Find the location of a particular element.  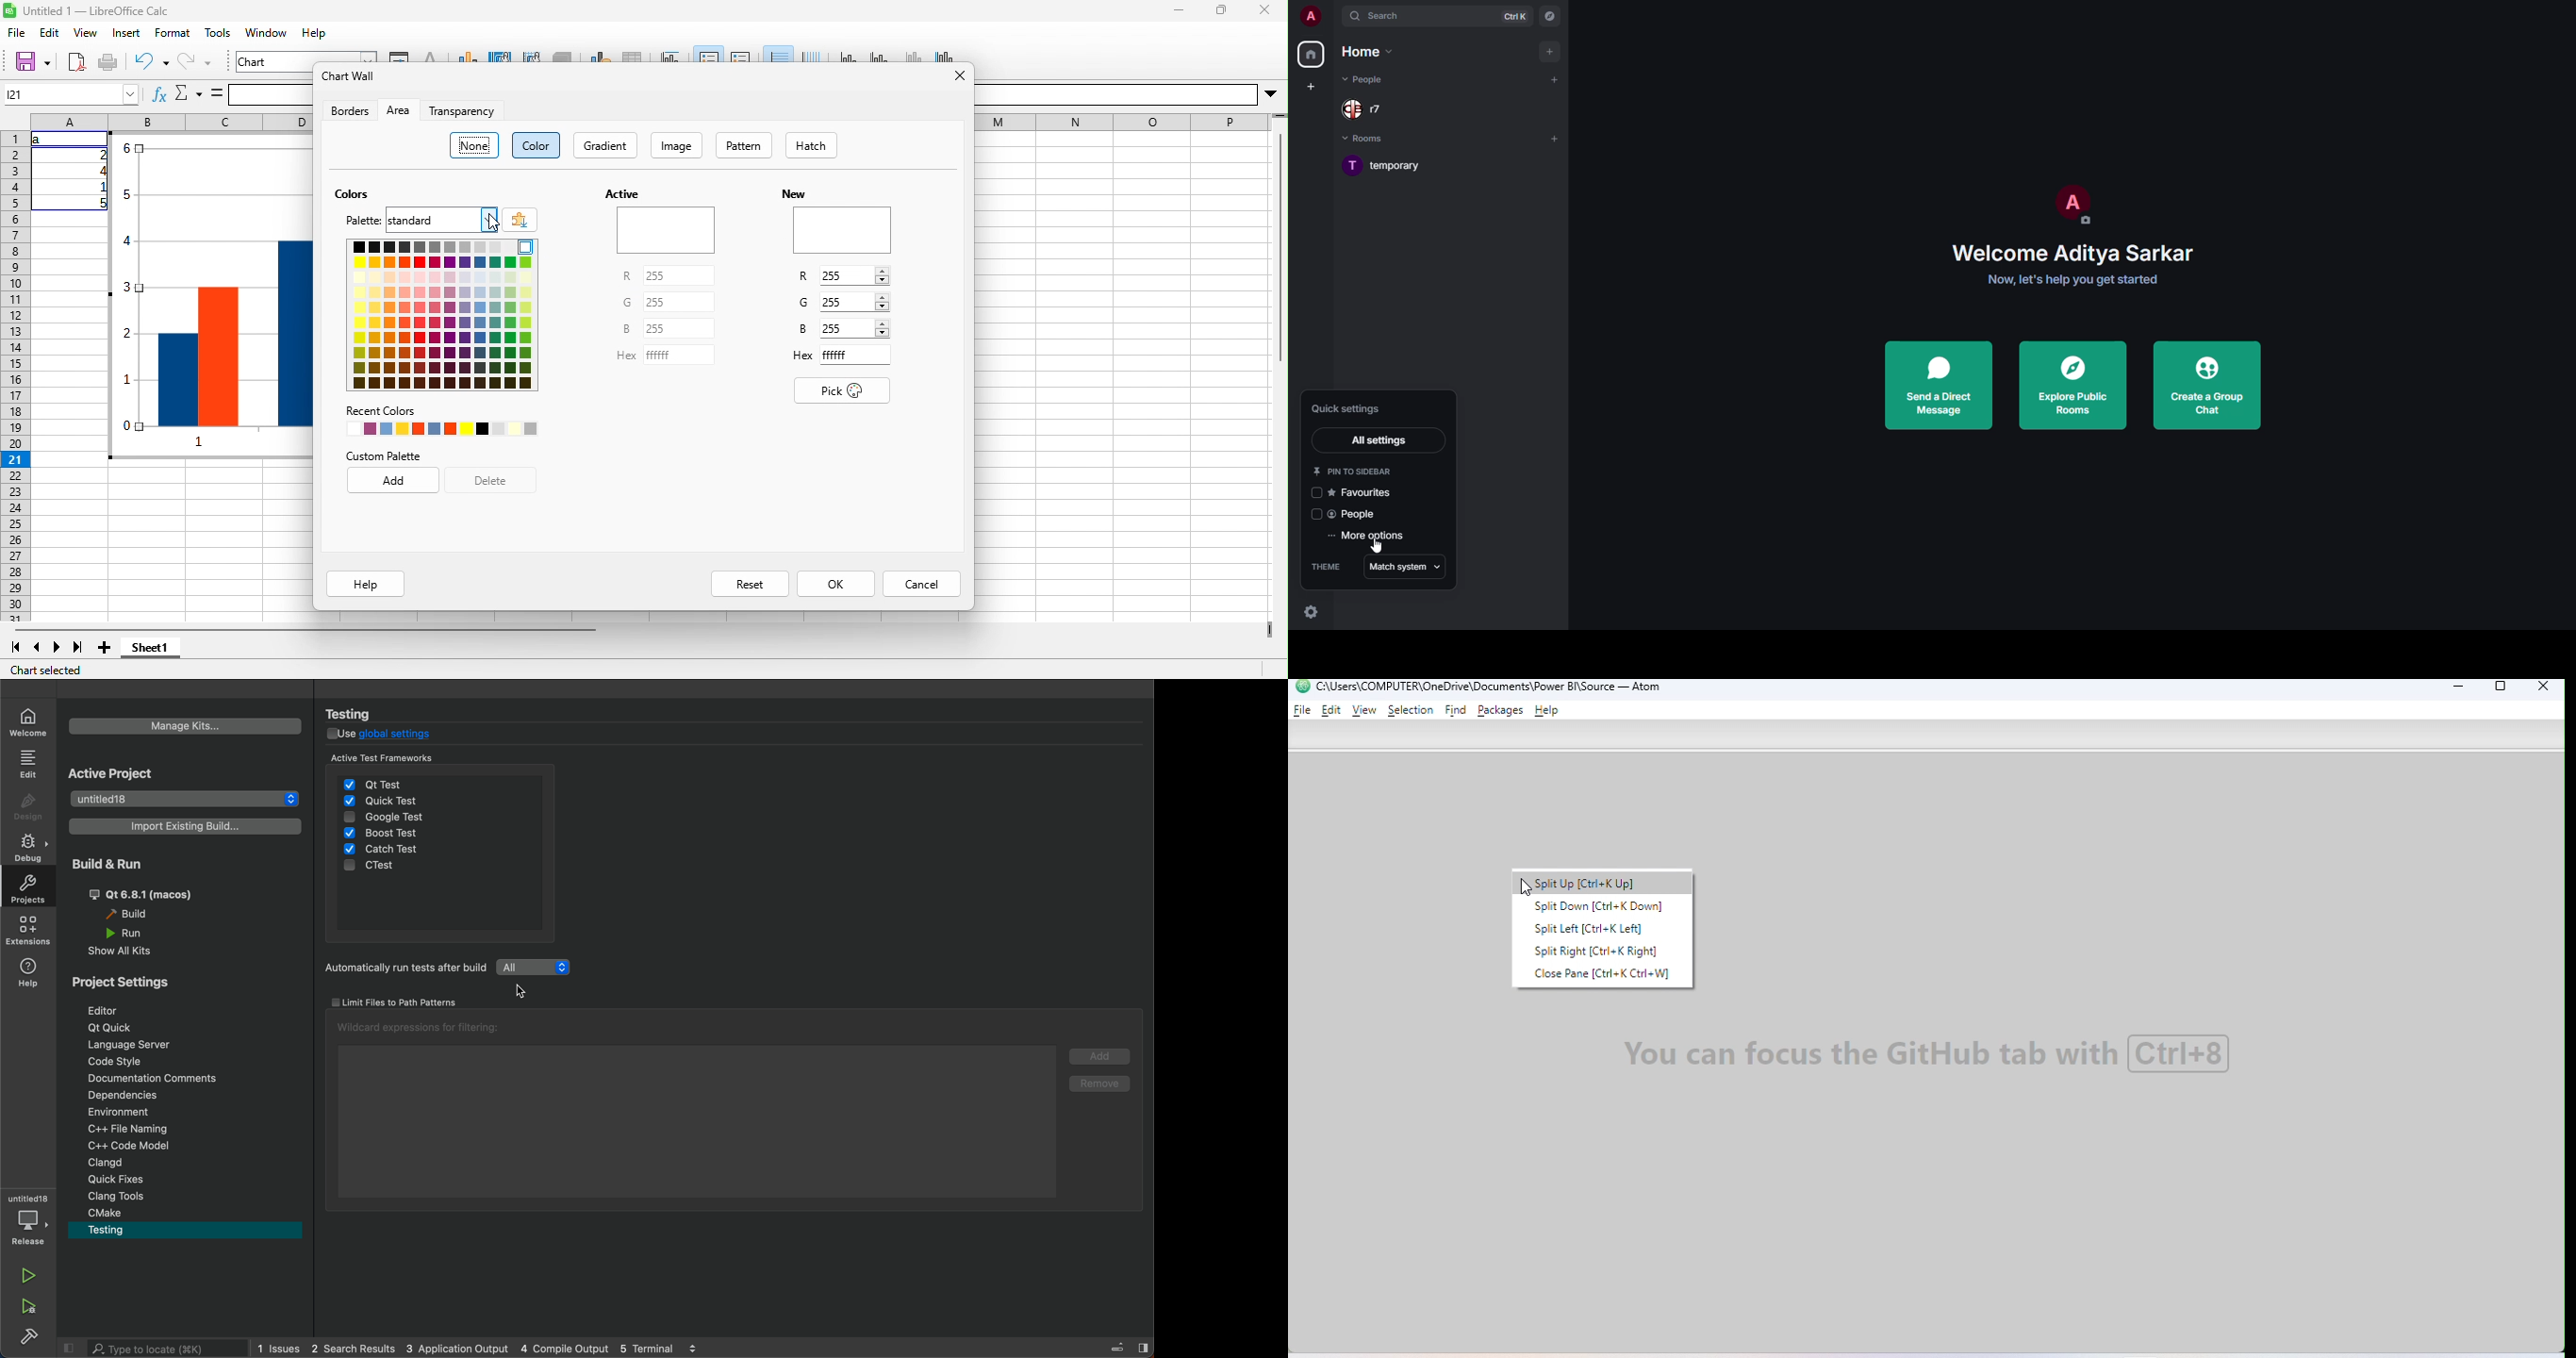

select function is located at coordinates (188, 93).